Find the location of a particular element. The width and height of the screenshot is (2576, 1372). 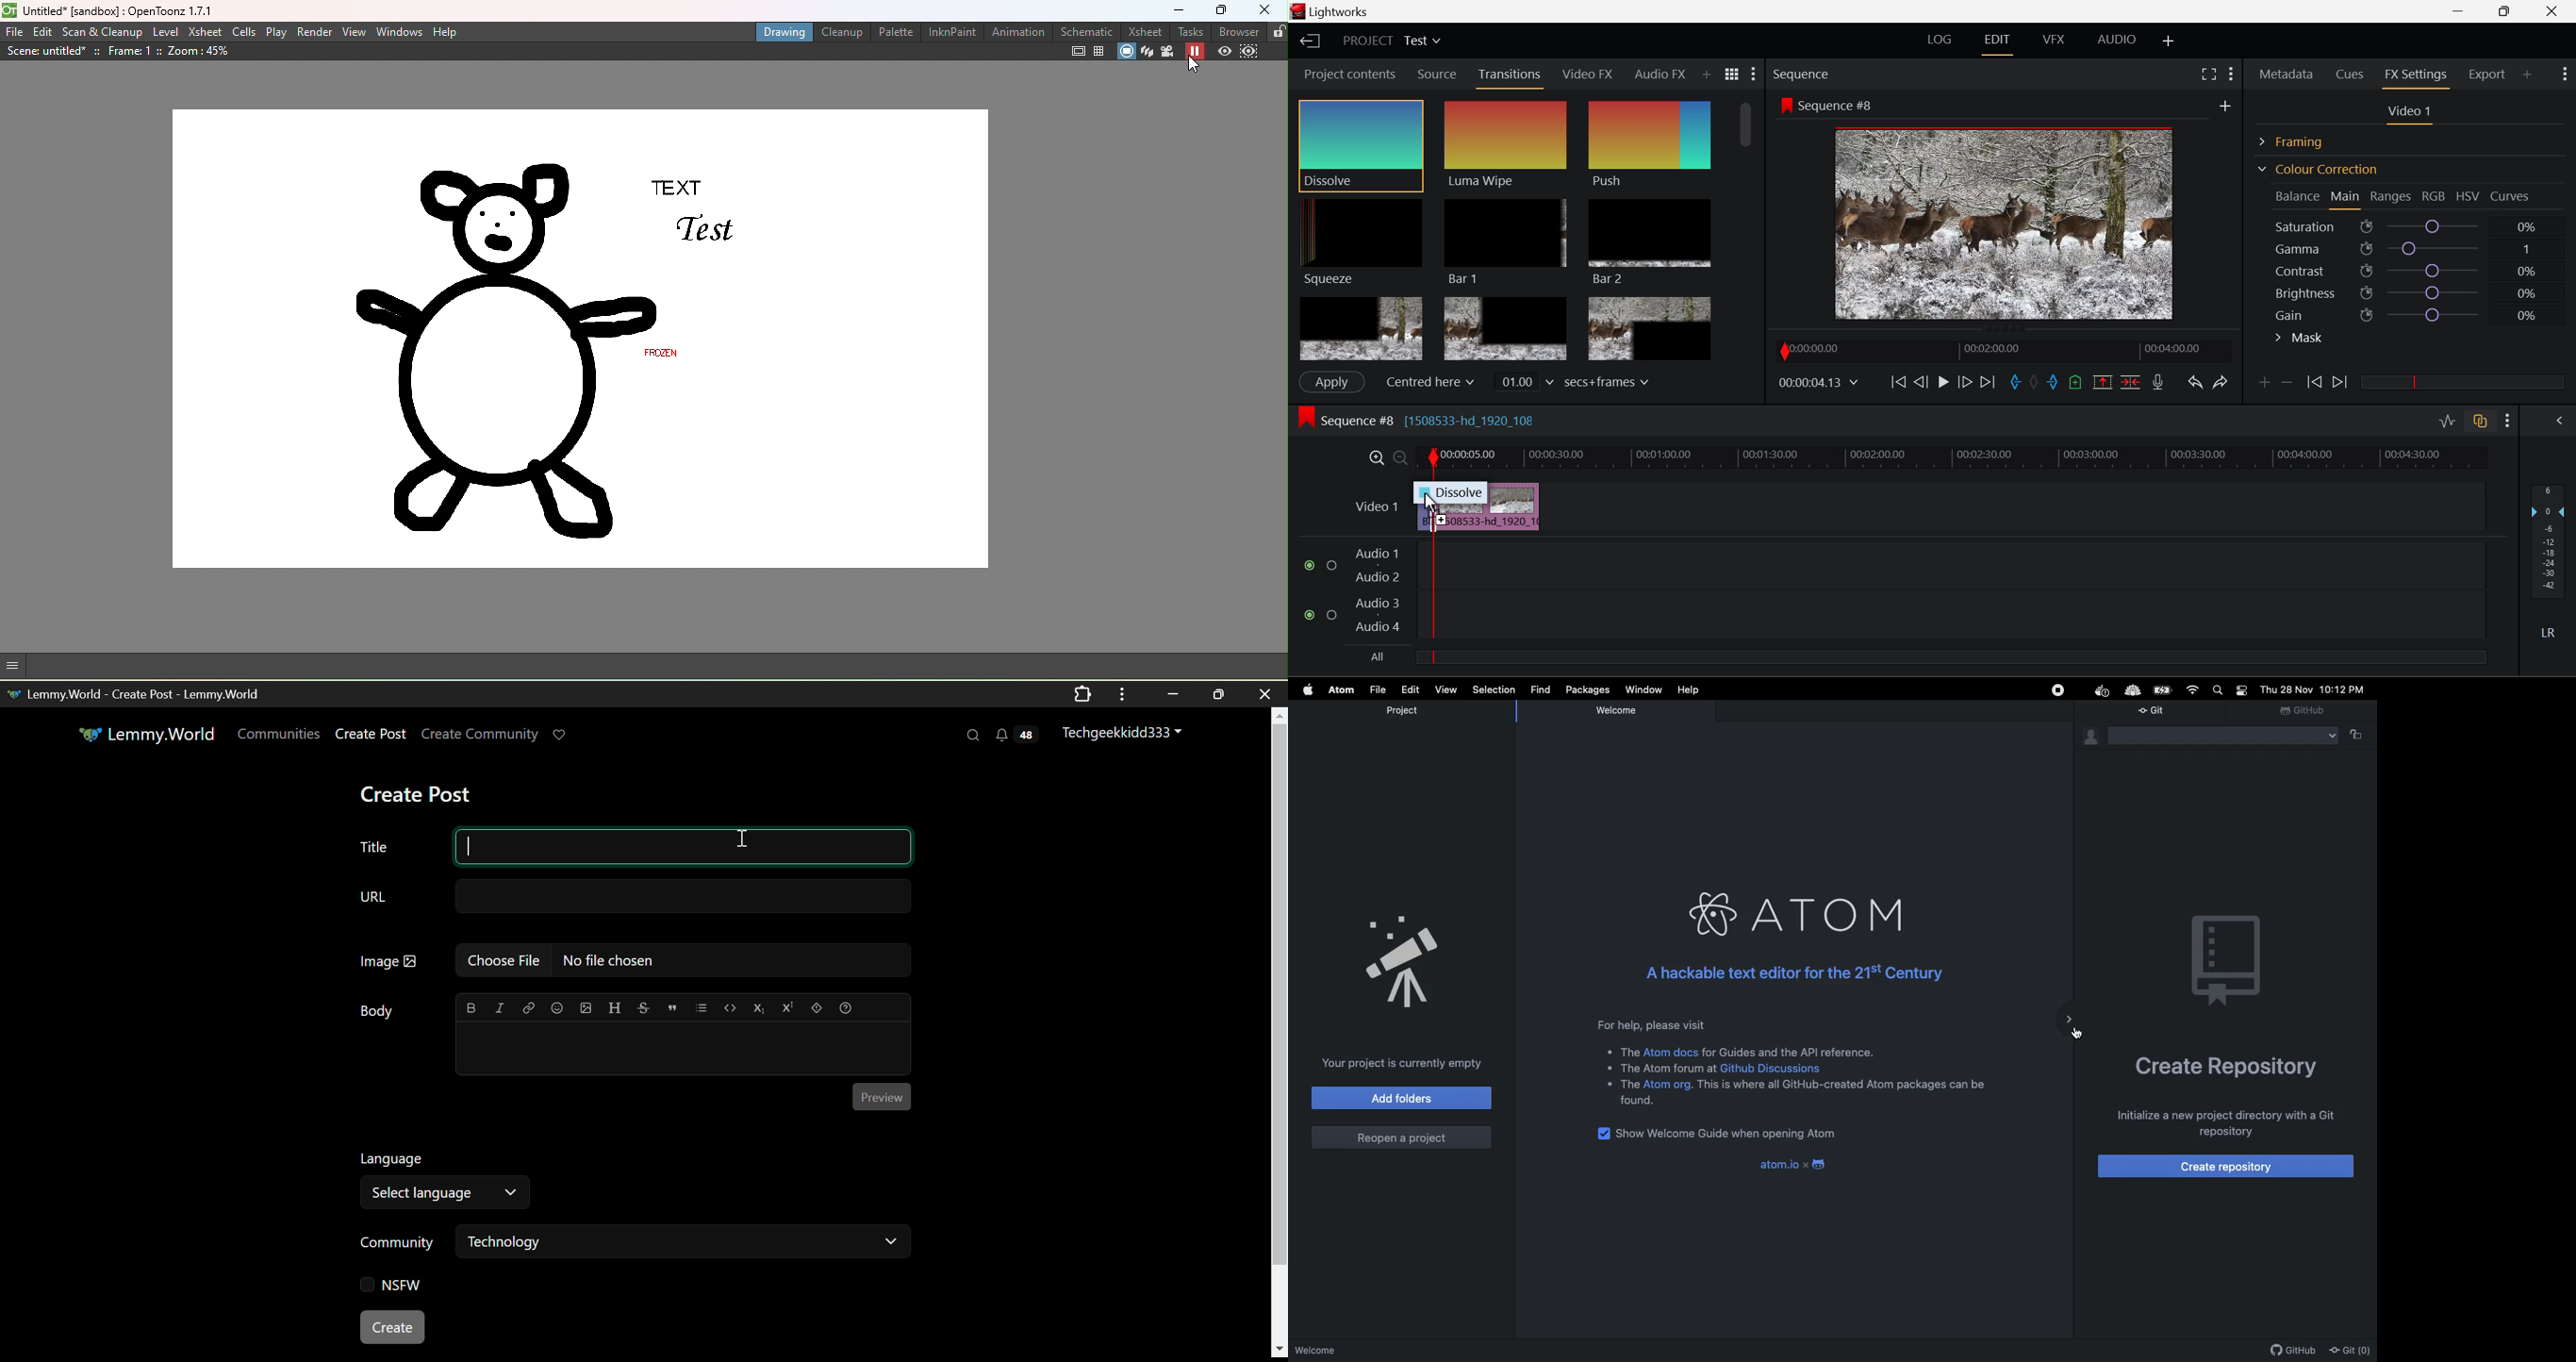

Cursor Position on Title Textbox is located at coordinates (741, 841).